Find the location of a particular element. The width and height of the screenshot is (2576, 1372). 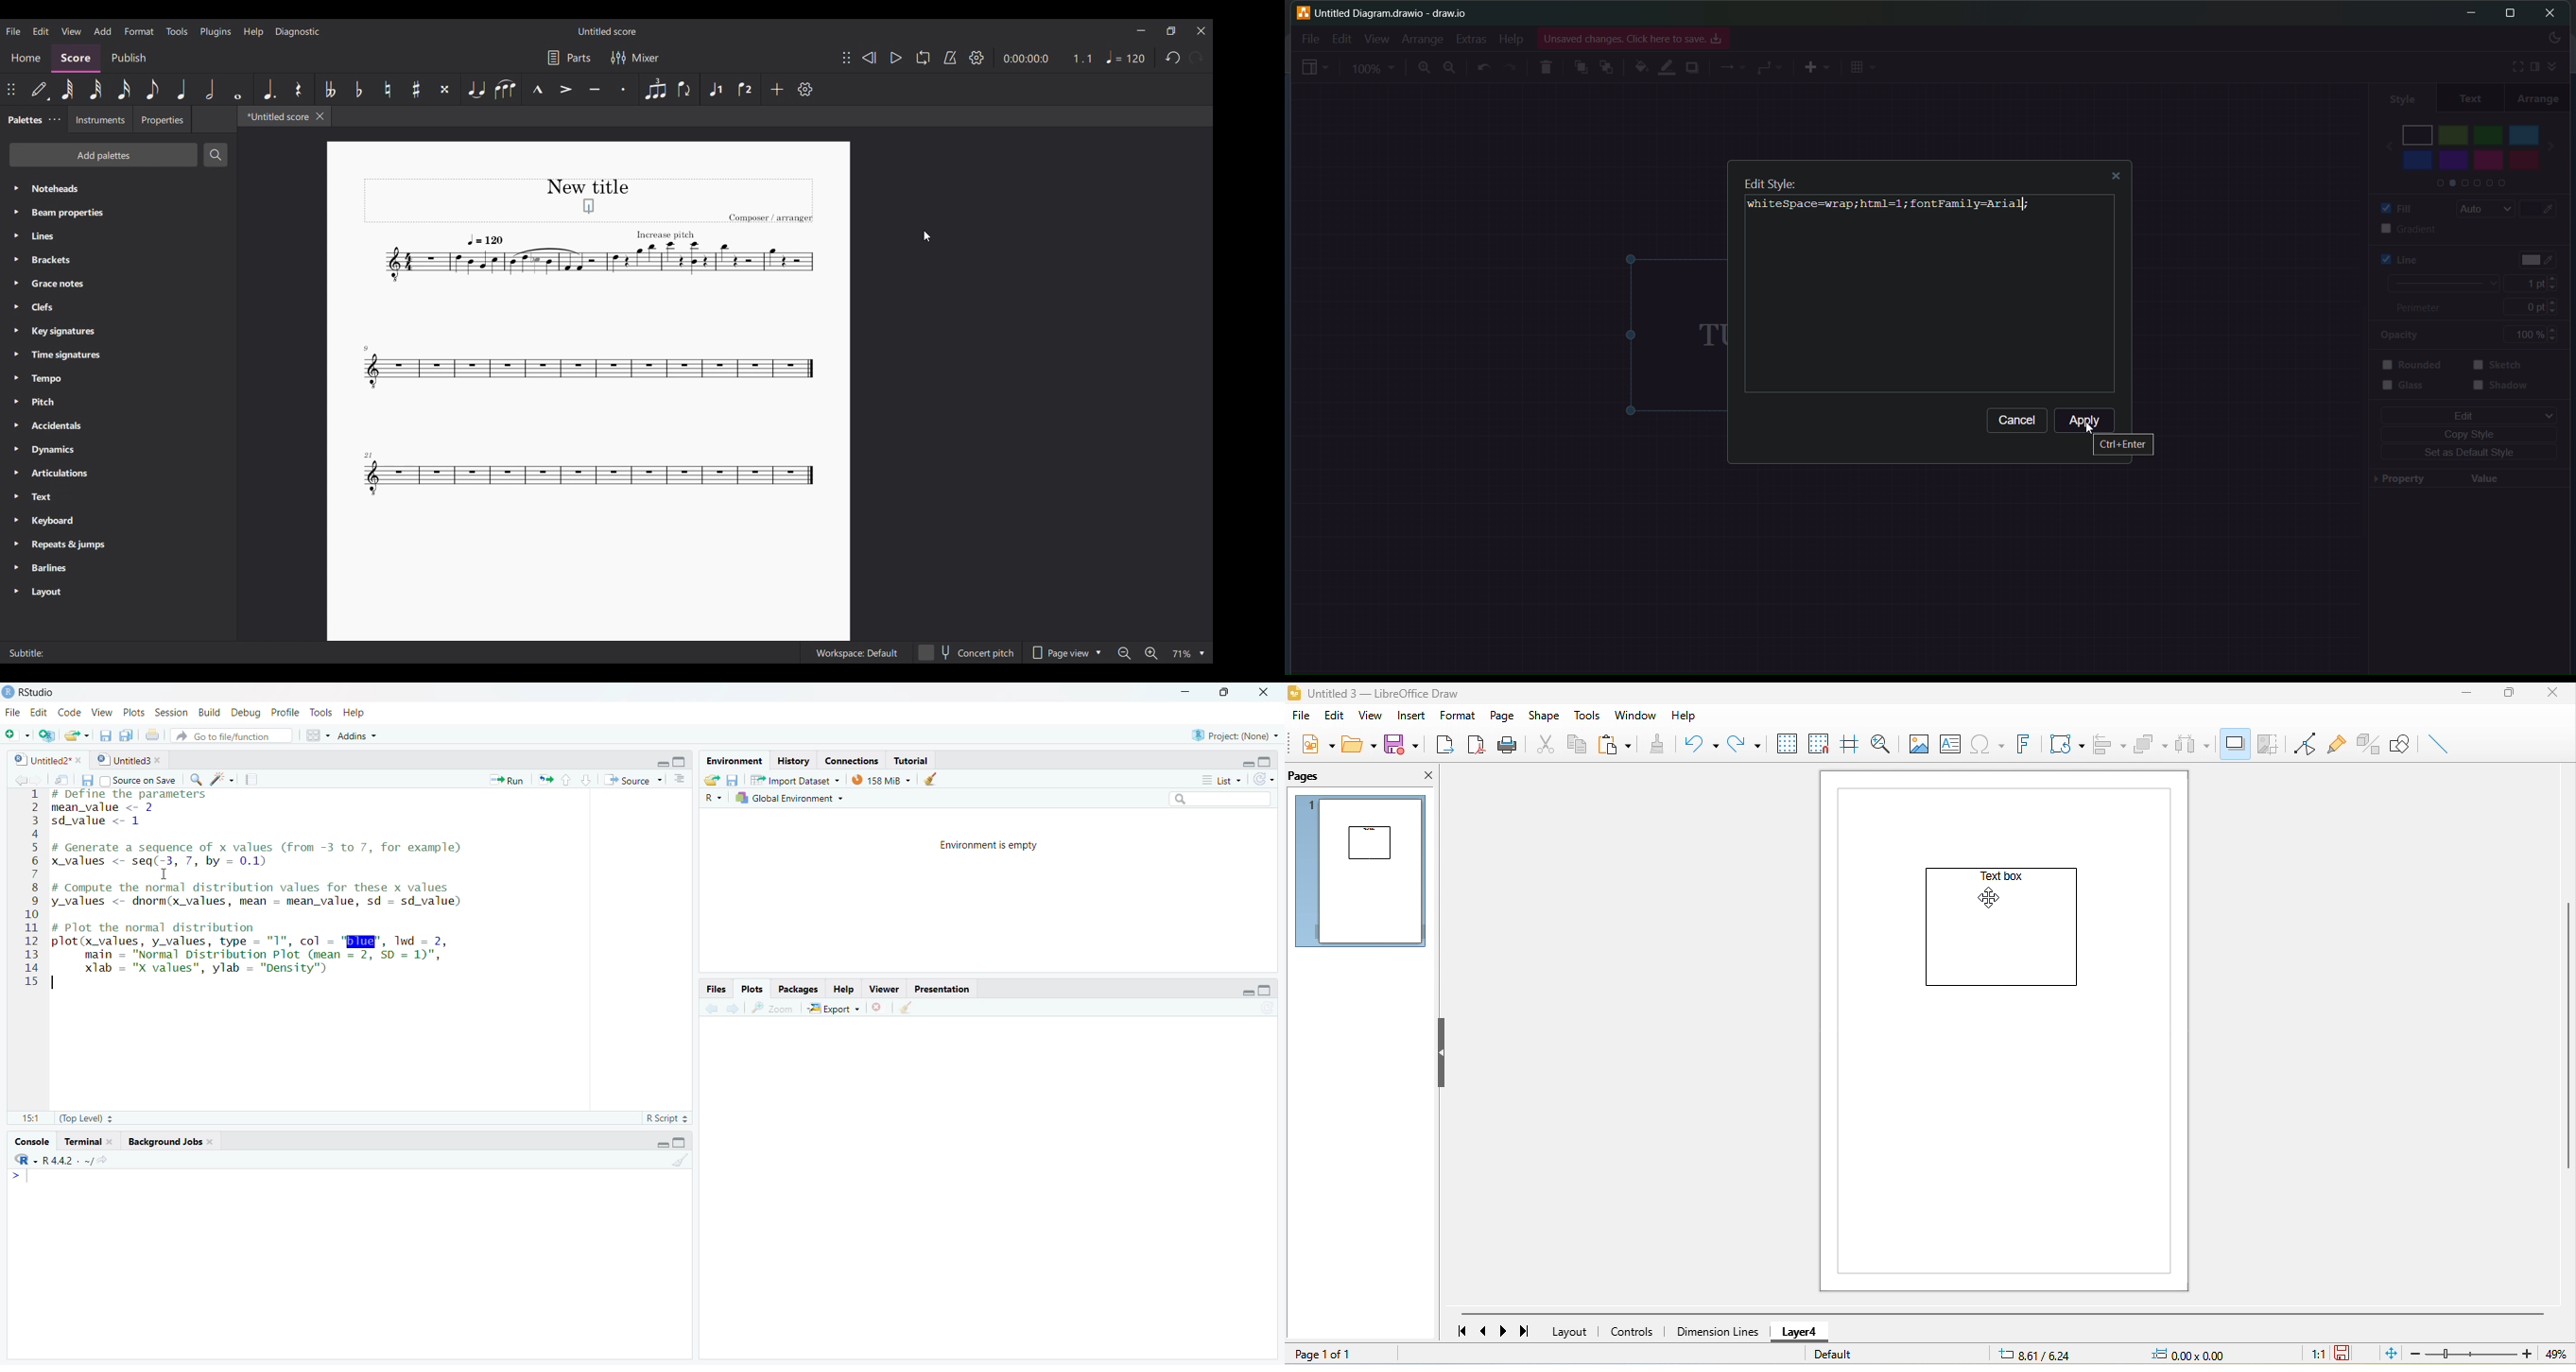

Metronome is located at coordinates (950, 58).